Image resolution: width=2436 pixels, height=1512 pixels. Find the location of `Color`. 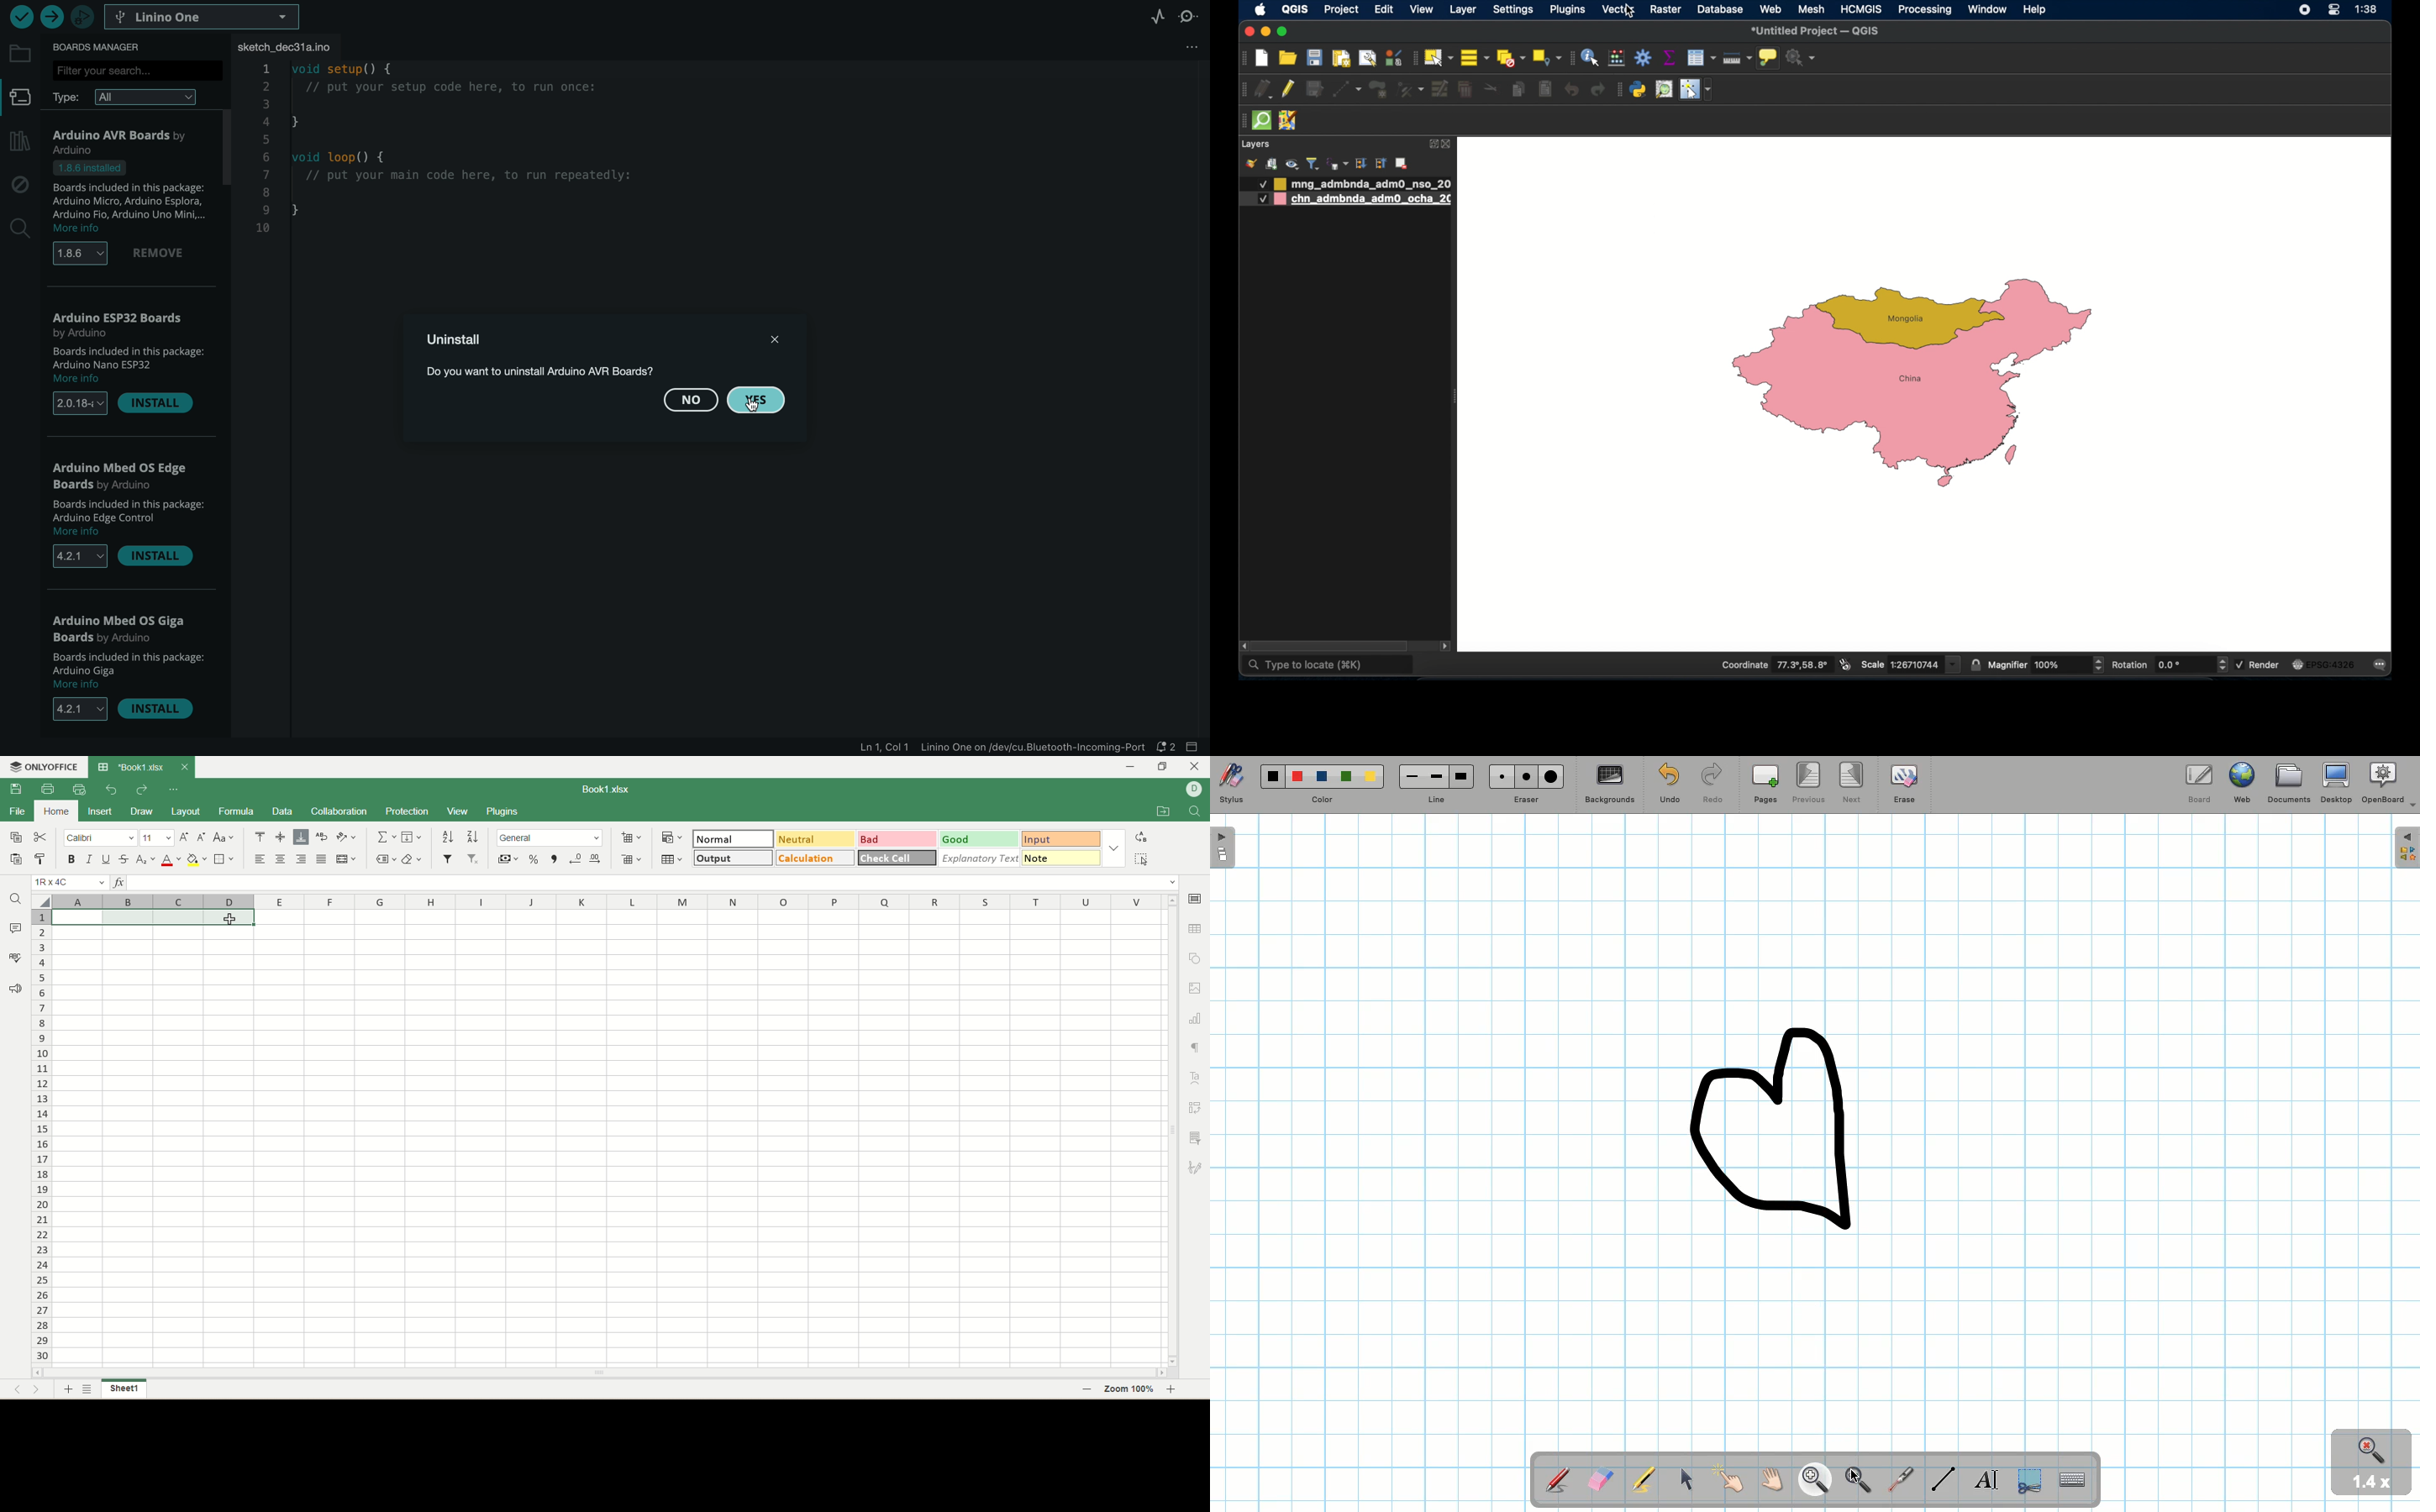

Color is located at coordinates (1323, 785).